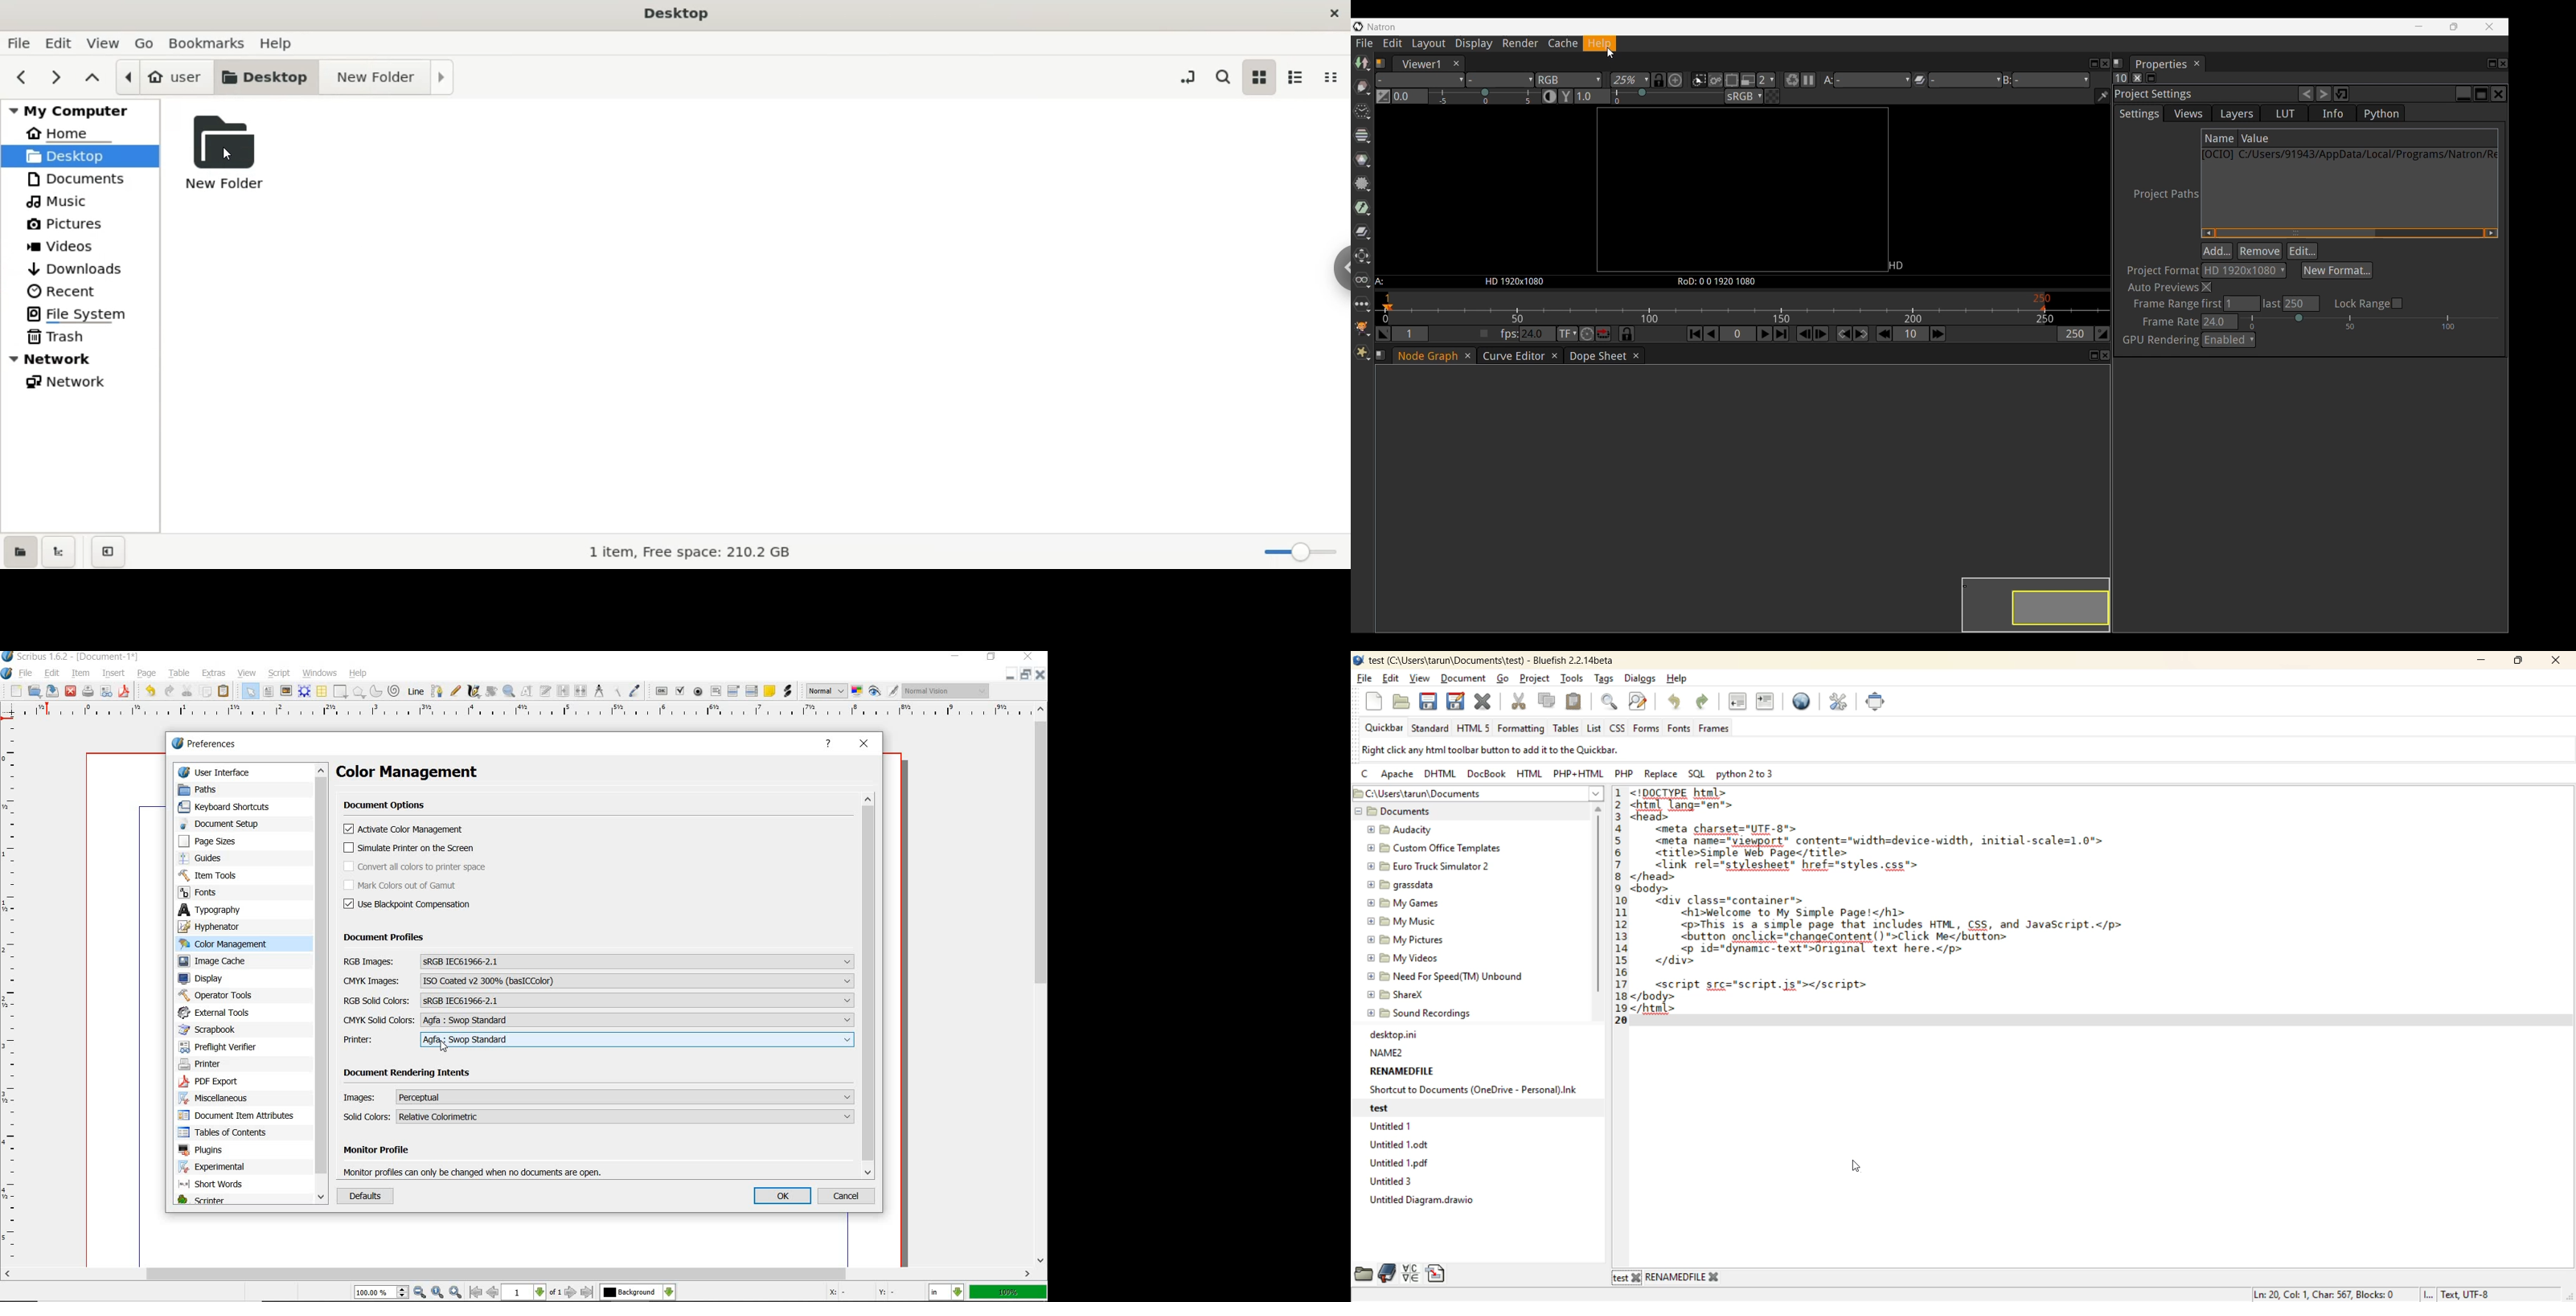  Describe the element at coordinates (1436, 848) in the screenshot. I see `custom Office Templates` at that location.